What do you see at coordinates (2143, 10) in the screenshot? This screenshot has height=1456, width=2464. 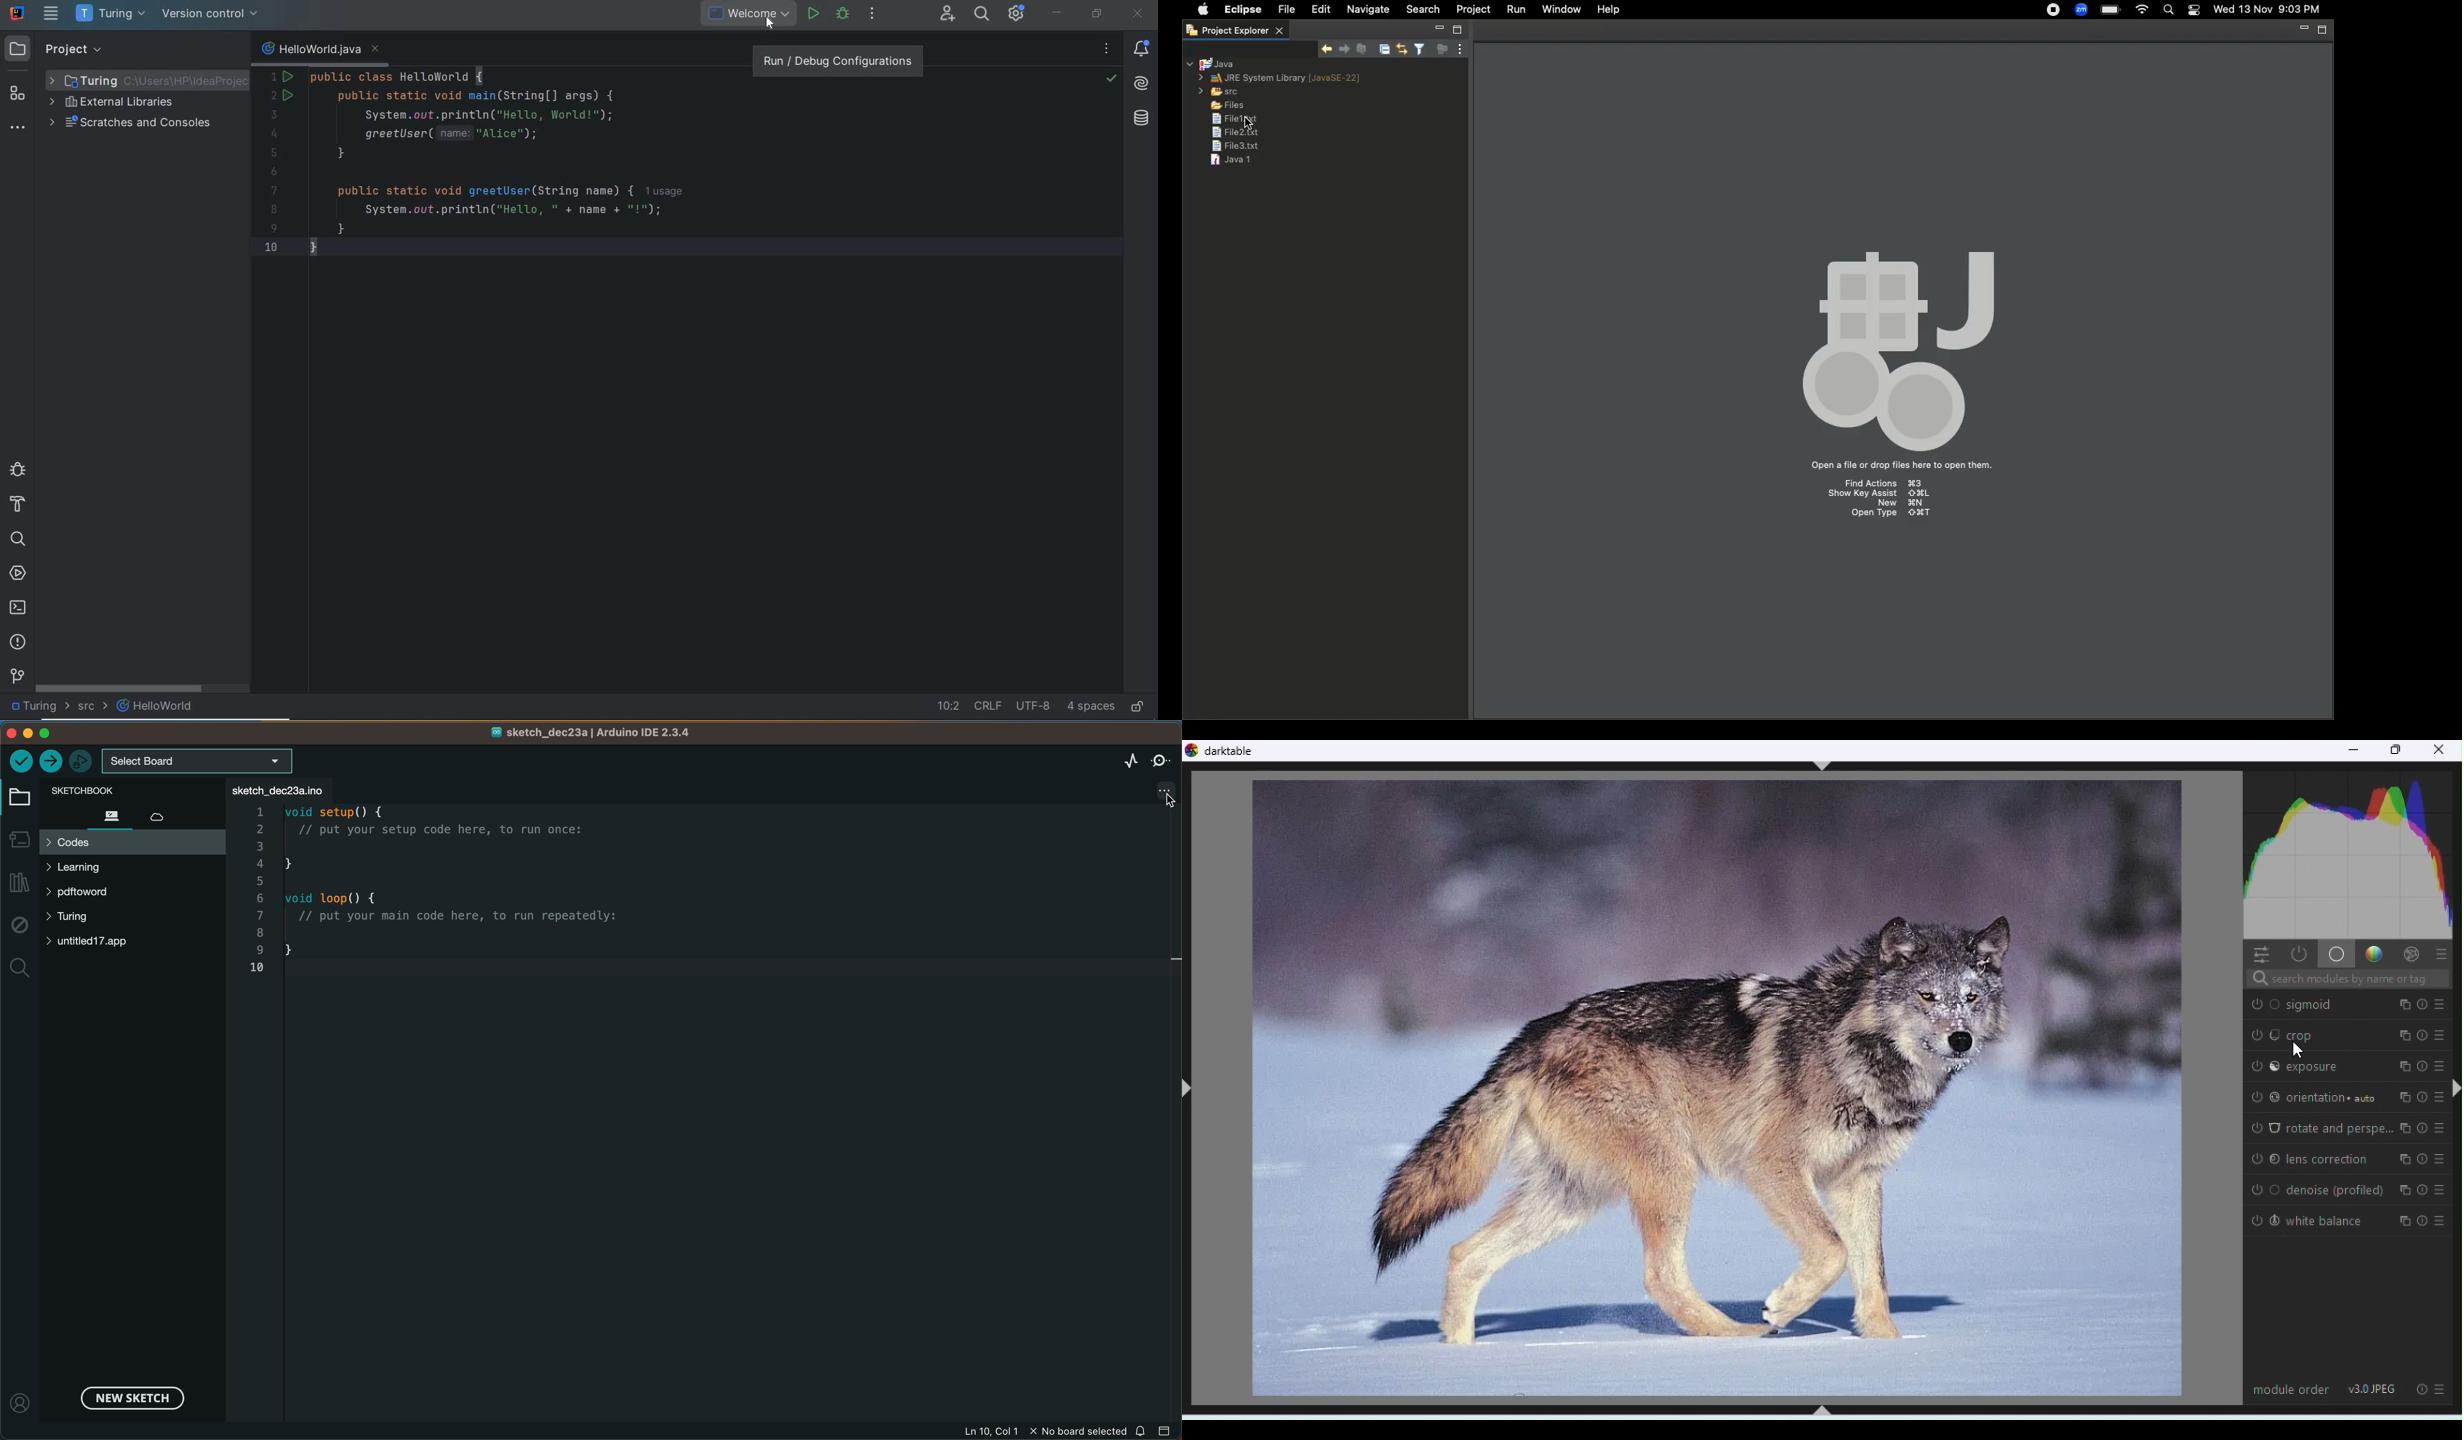 I see `Internet` at bounding box center [2143, 10].